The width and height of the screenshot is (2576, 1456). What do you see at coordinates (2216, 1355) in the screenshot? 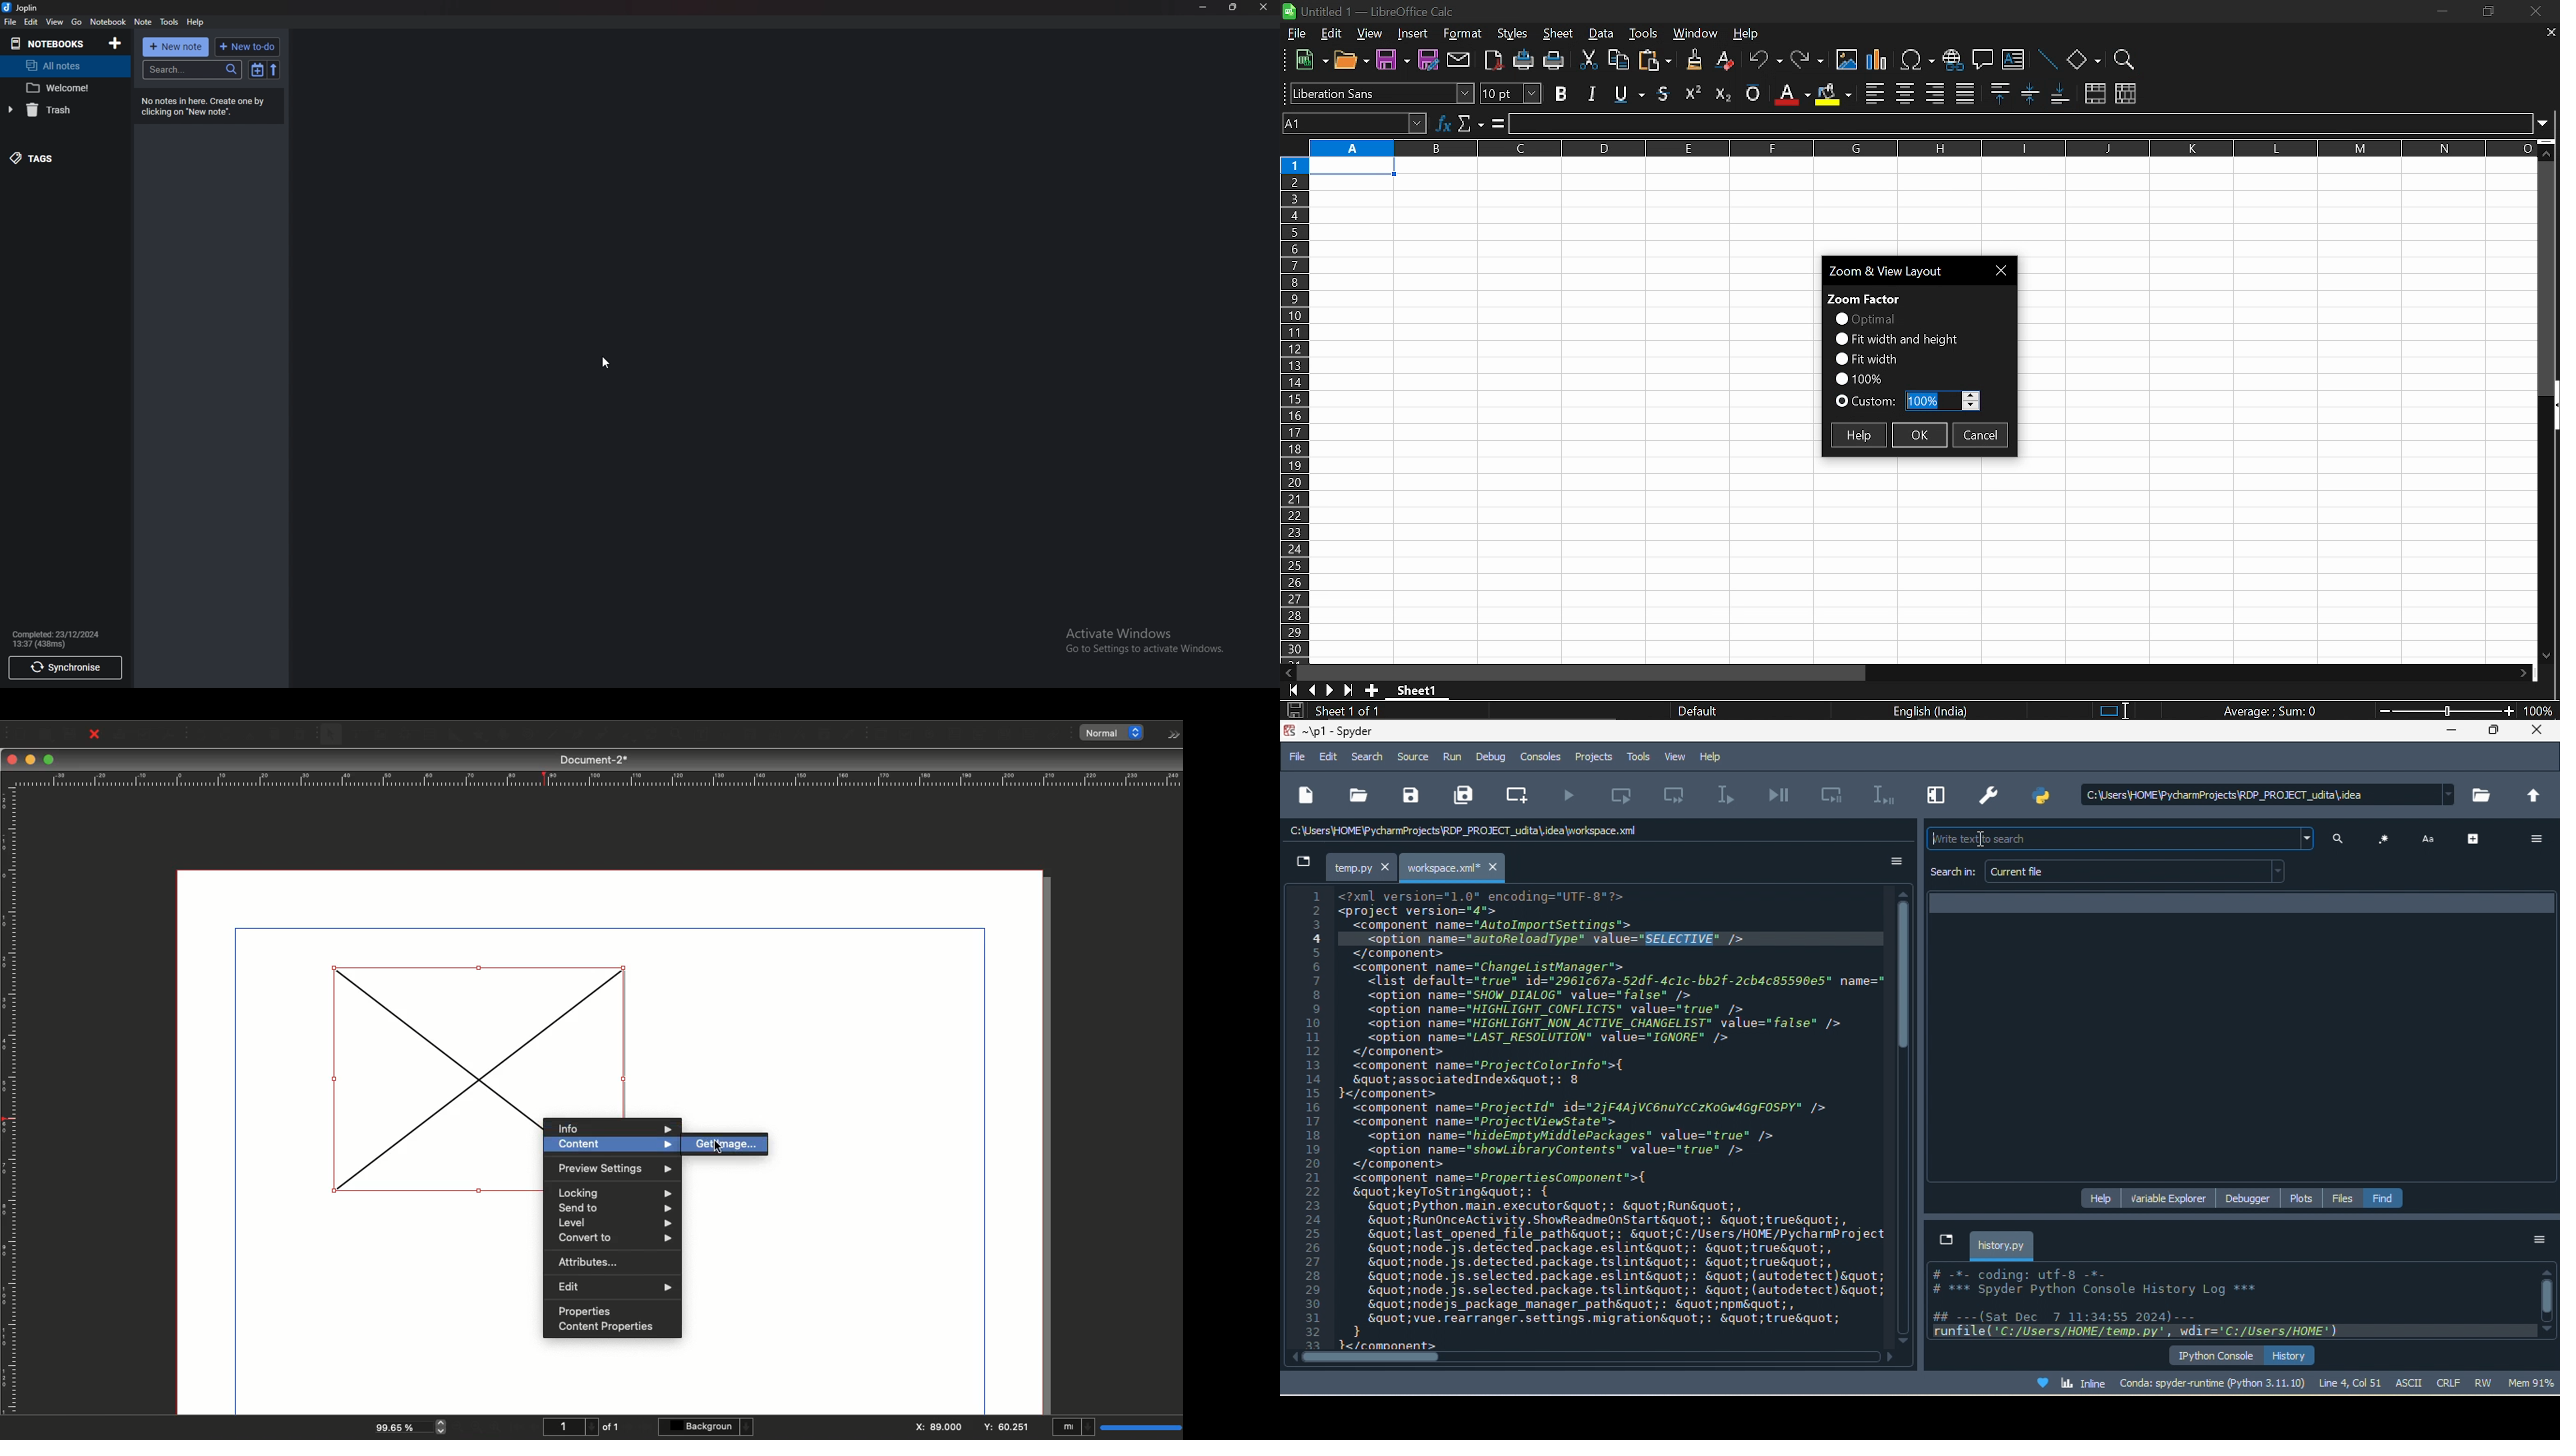
I see `ipython console` at bounding box center [2216, 1355].